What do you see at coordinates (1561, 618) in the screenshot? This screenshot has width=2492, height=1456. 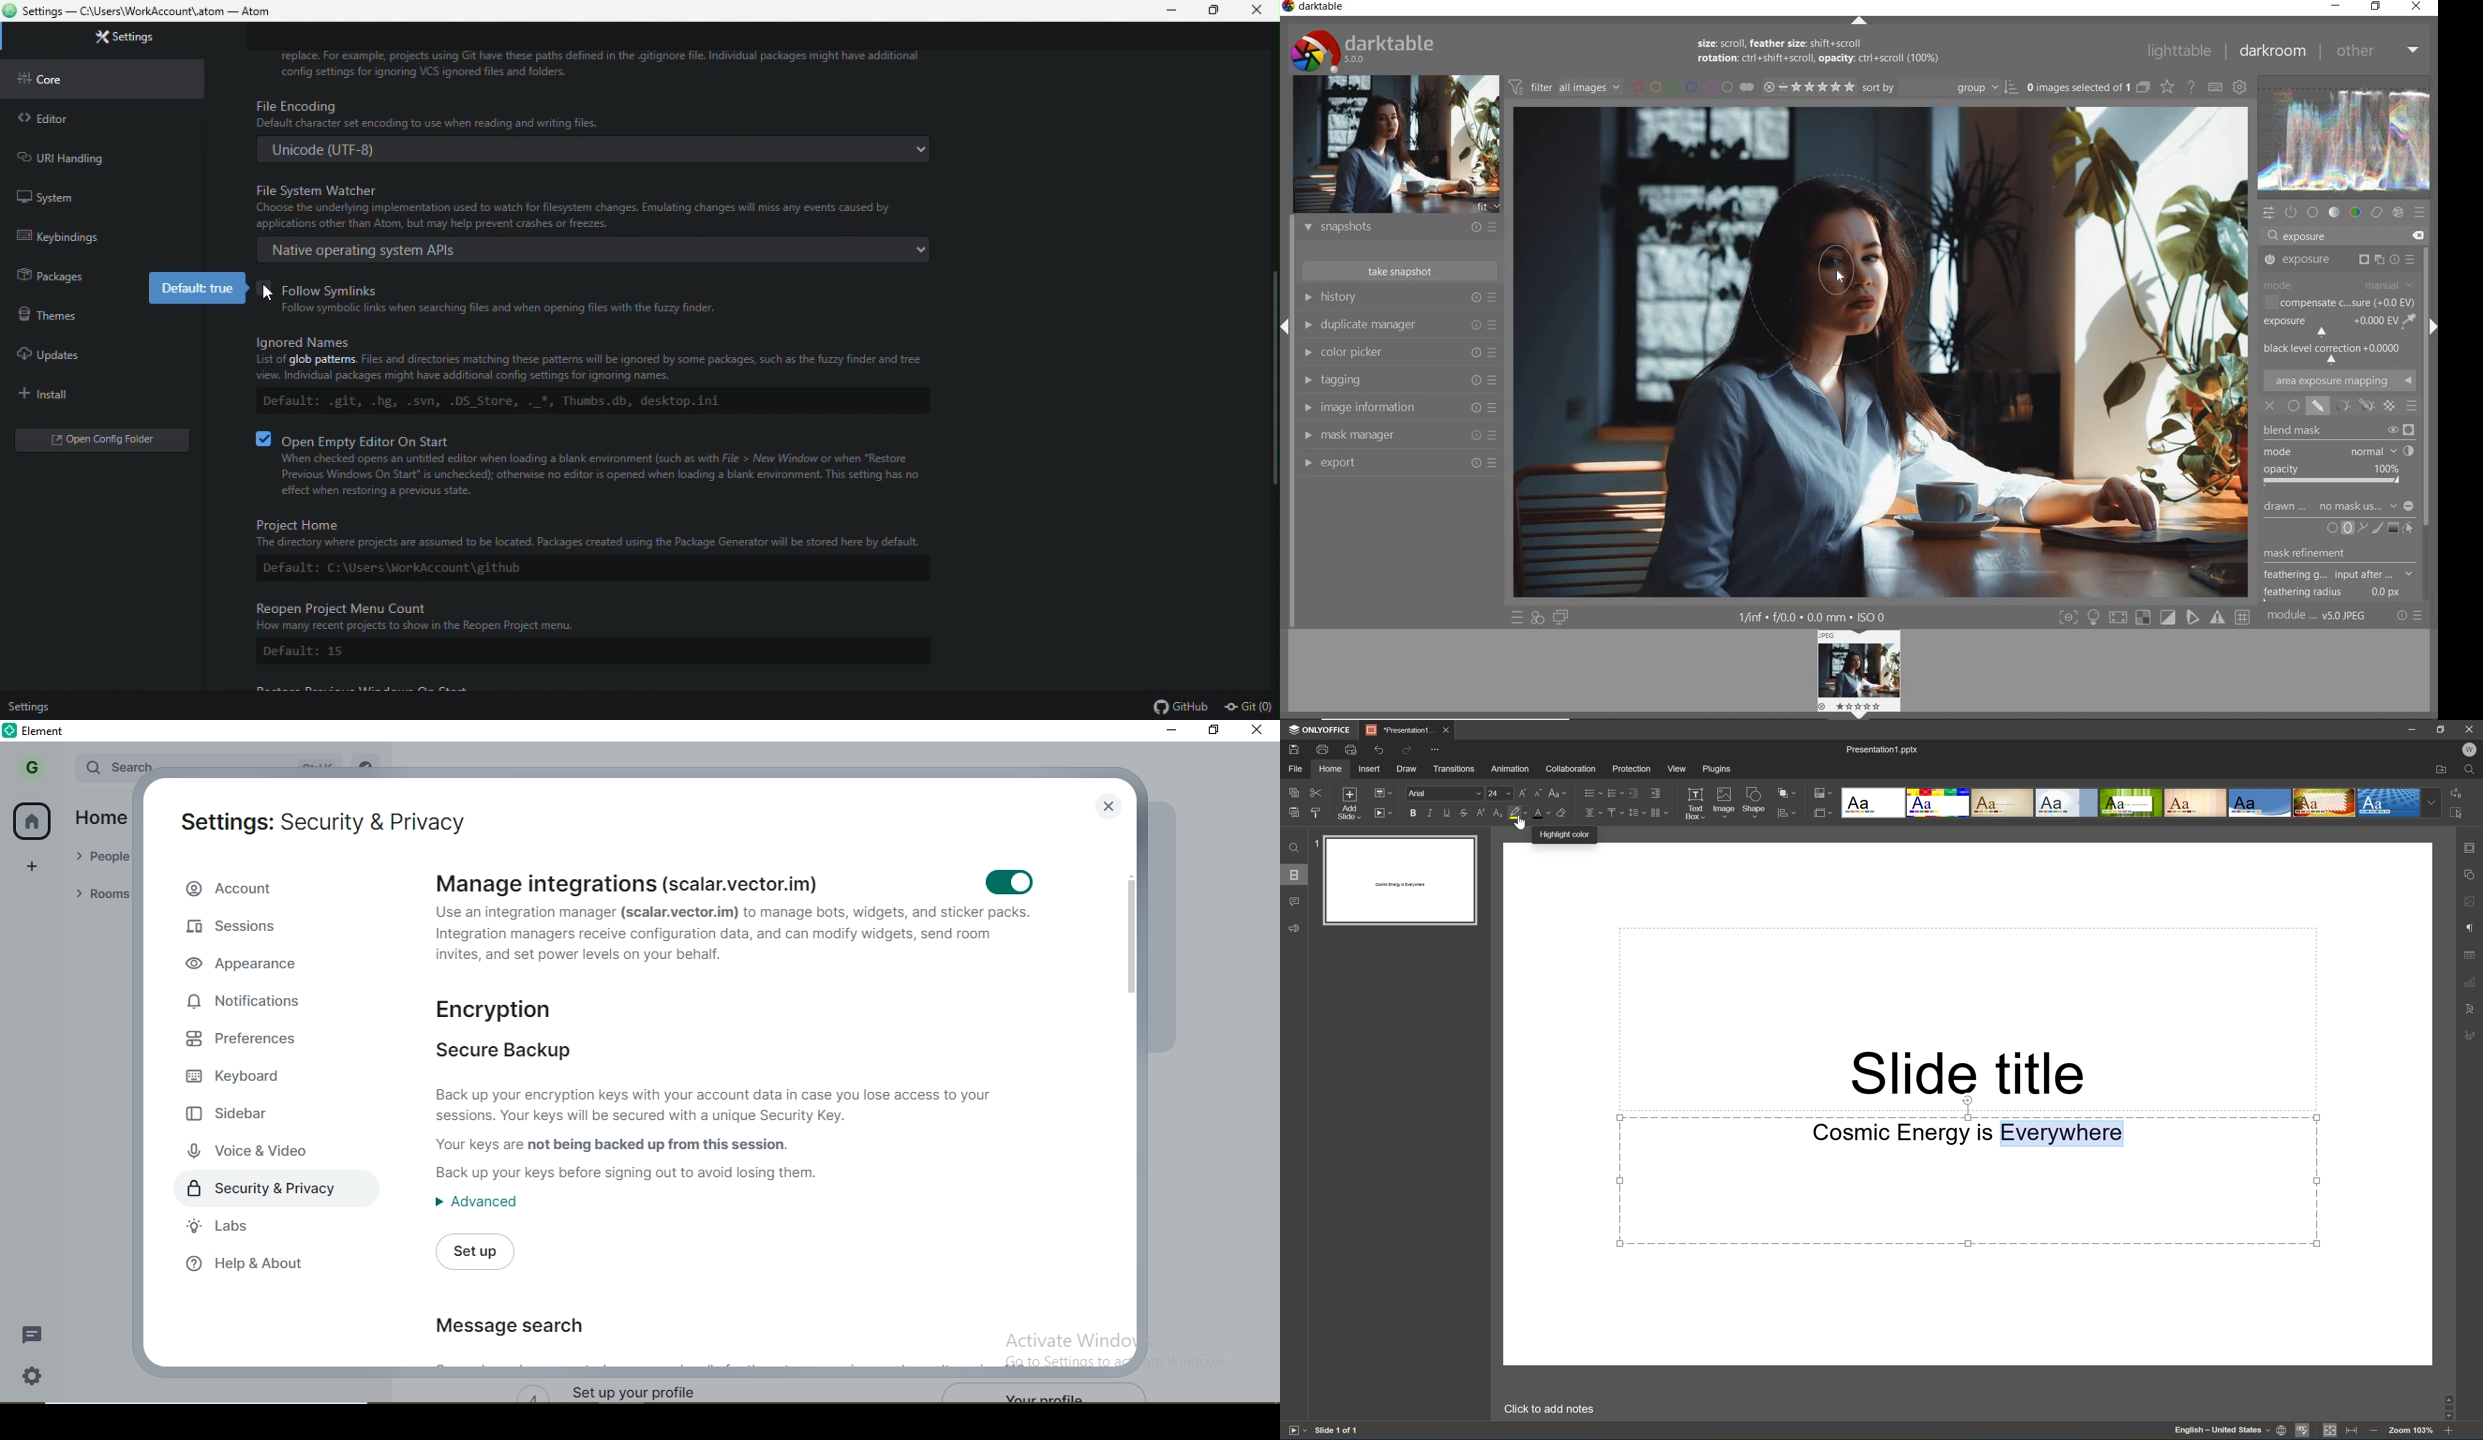 I see `display a second darkroom image below` at bounding box center [1561, 618].